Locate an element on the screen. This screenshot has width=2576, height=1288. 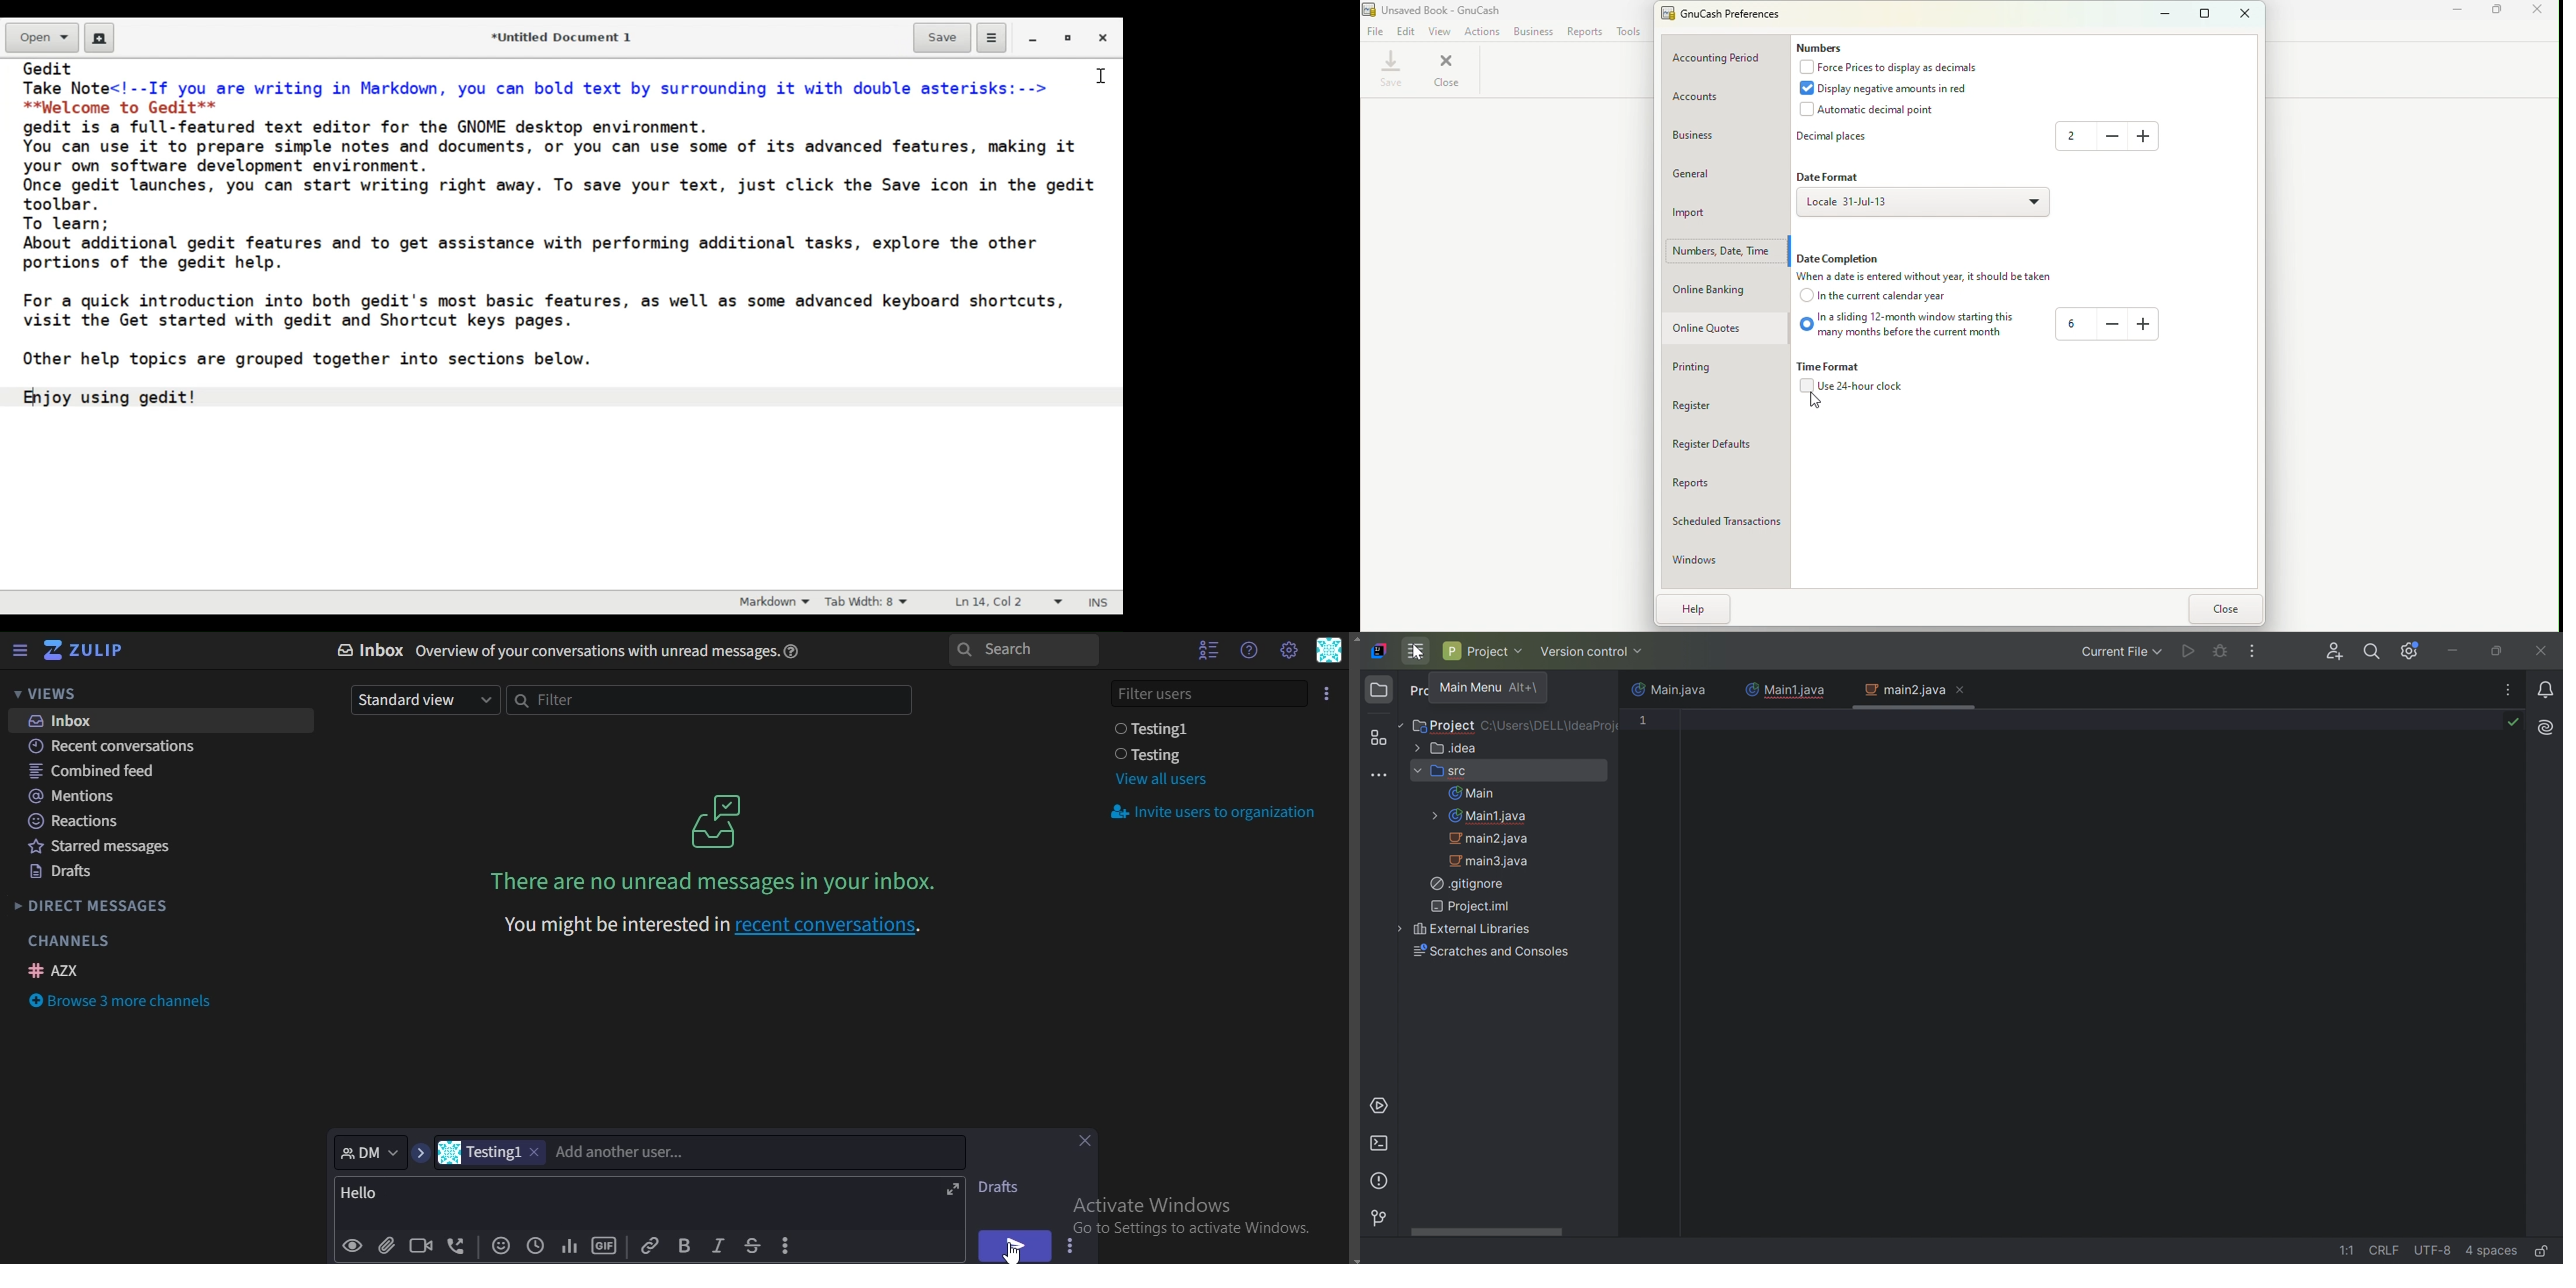
Code with me is located at coordinates (2339, 653).